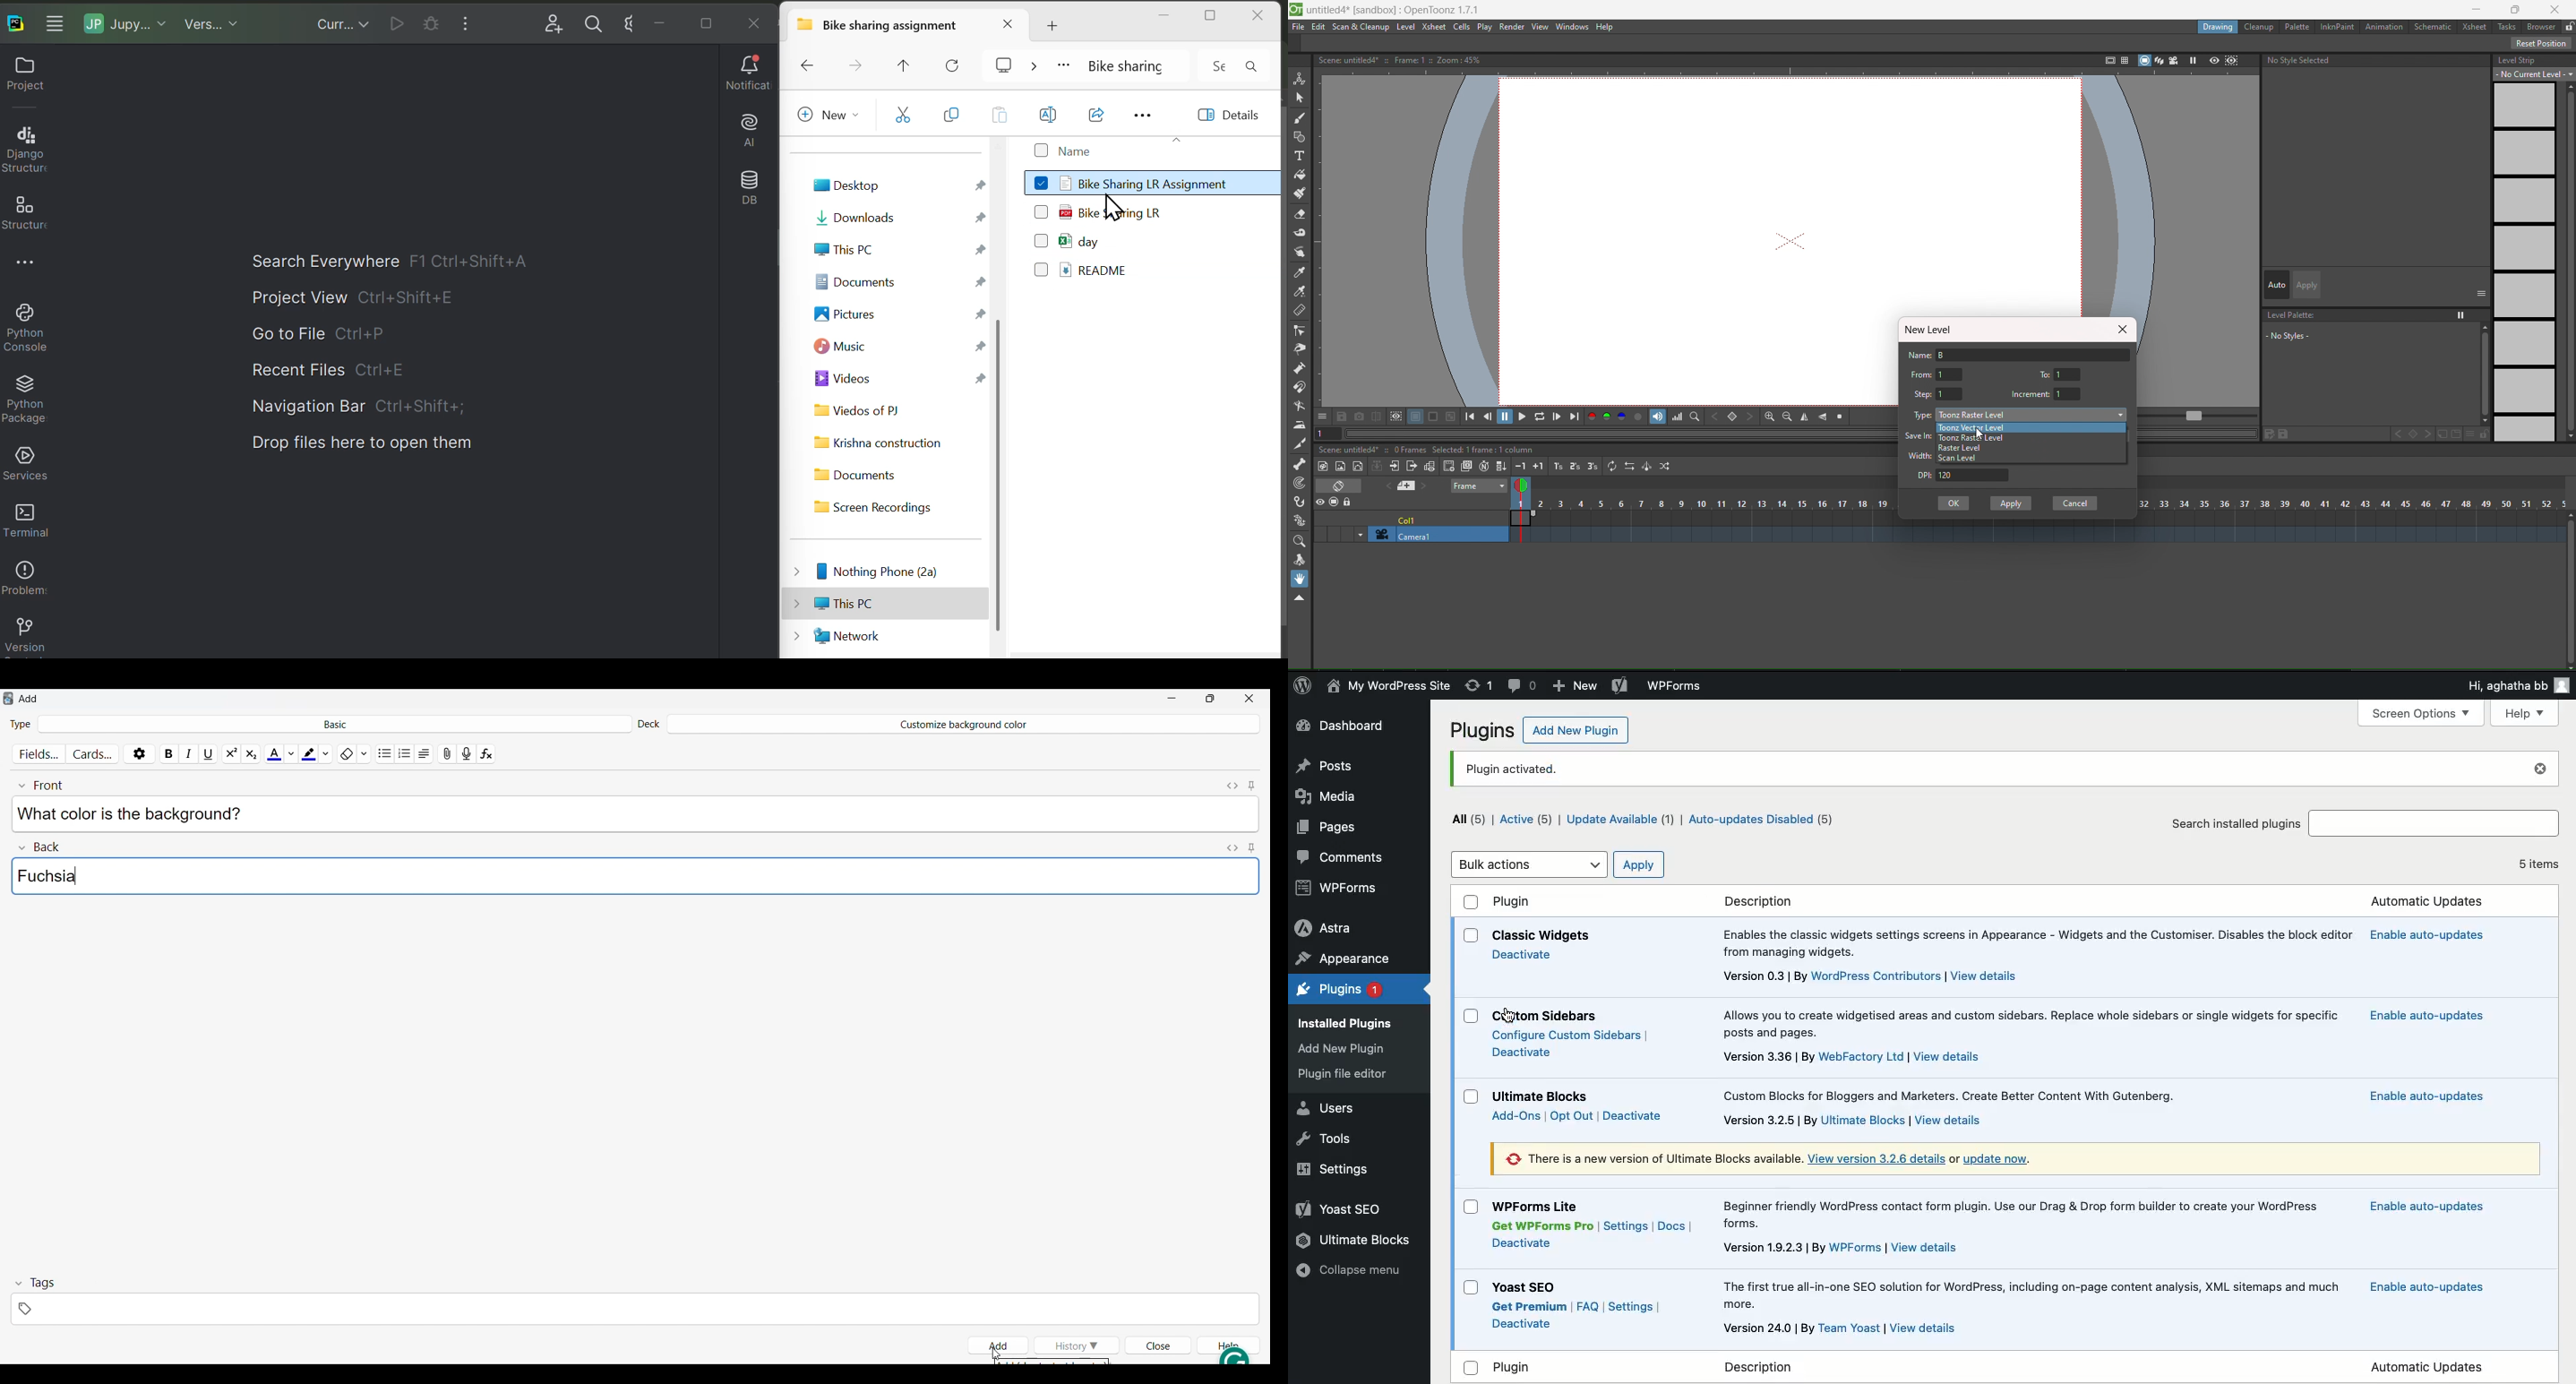 The width and height of the screenshot is (2576, 1400). I want to click on deactivate, so click(1523, 957).